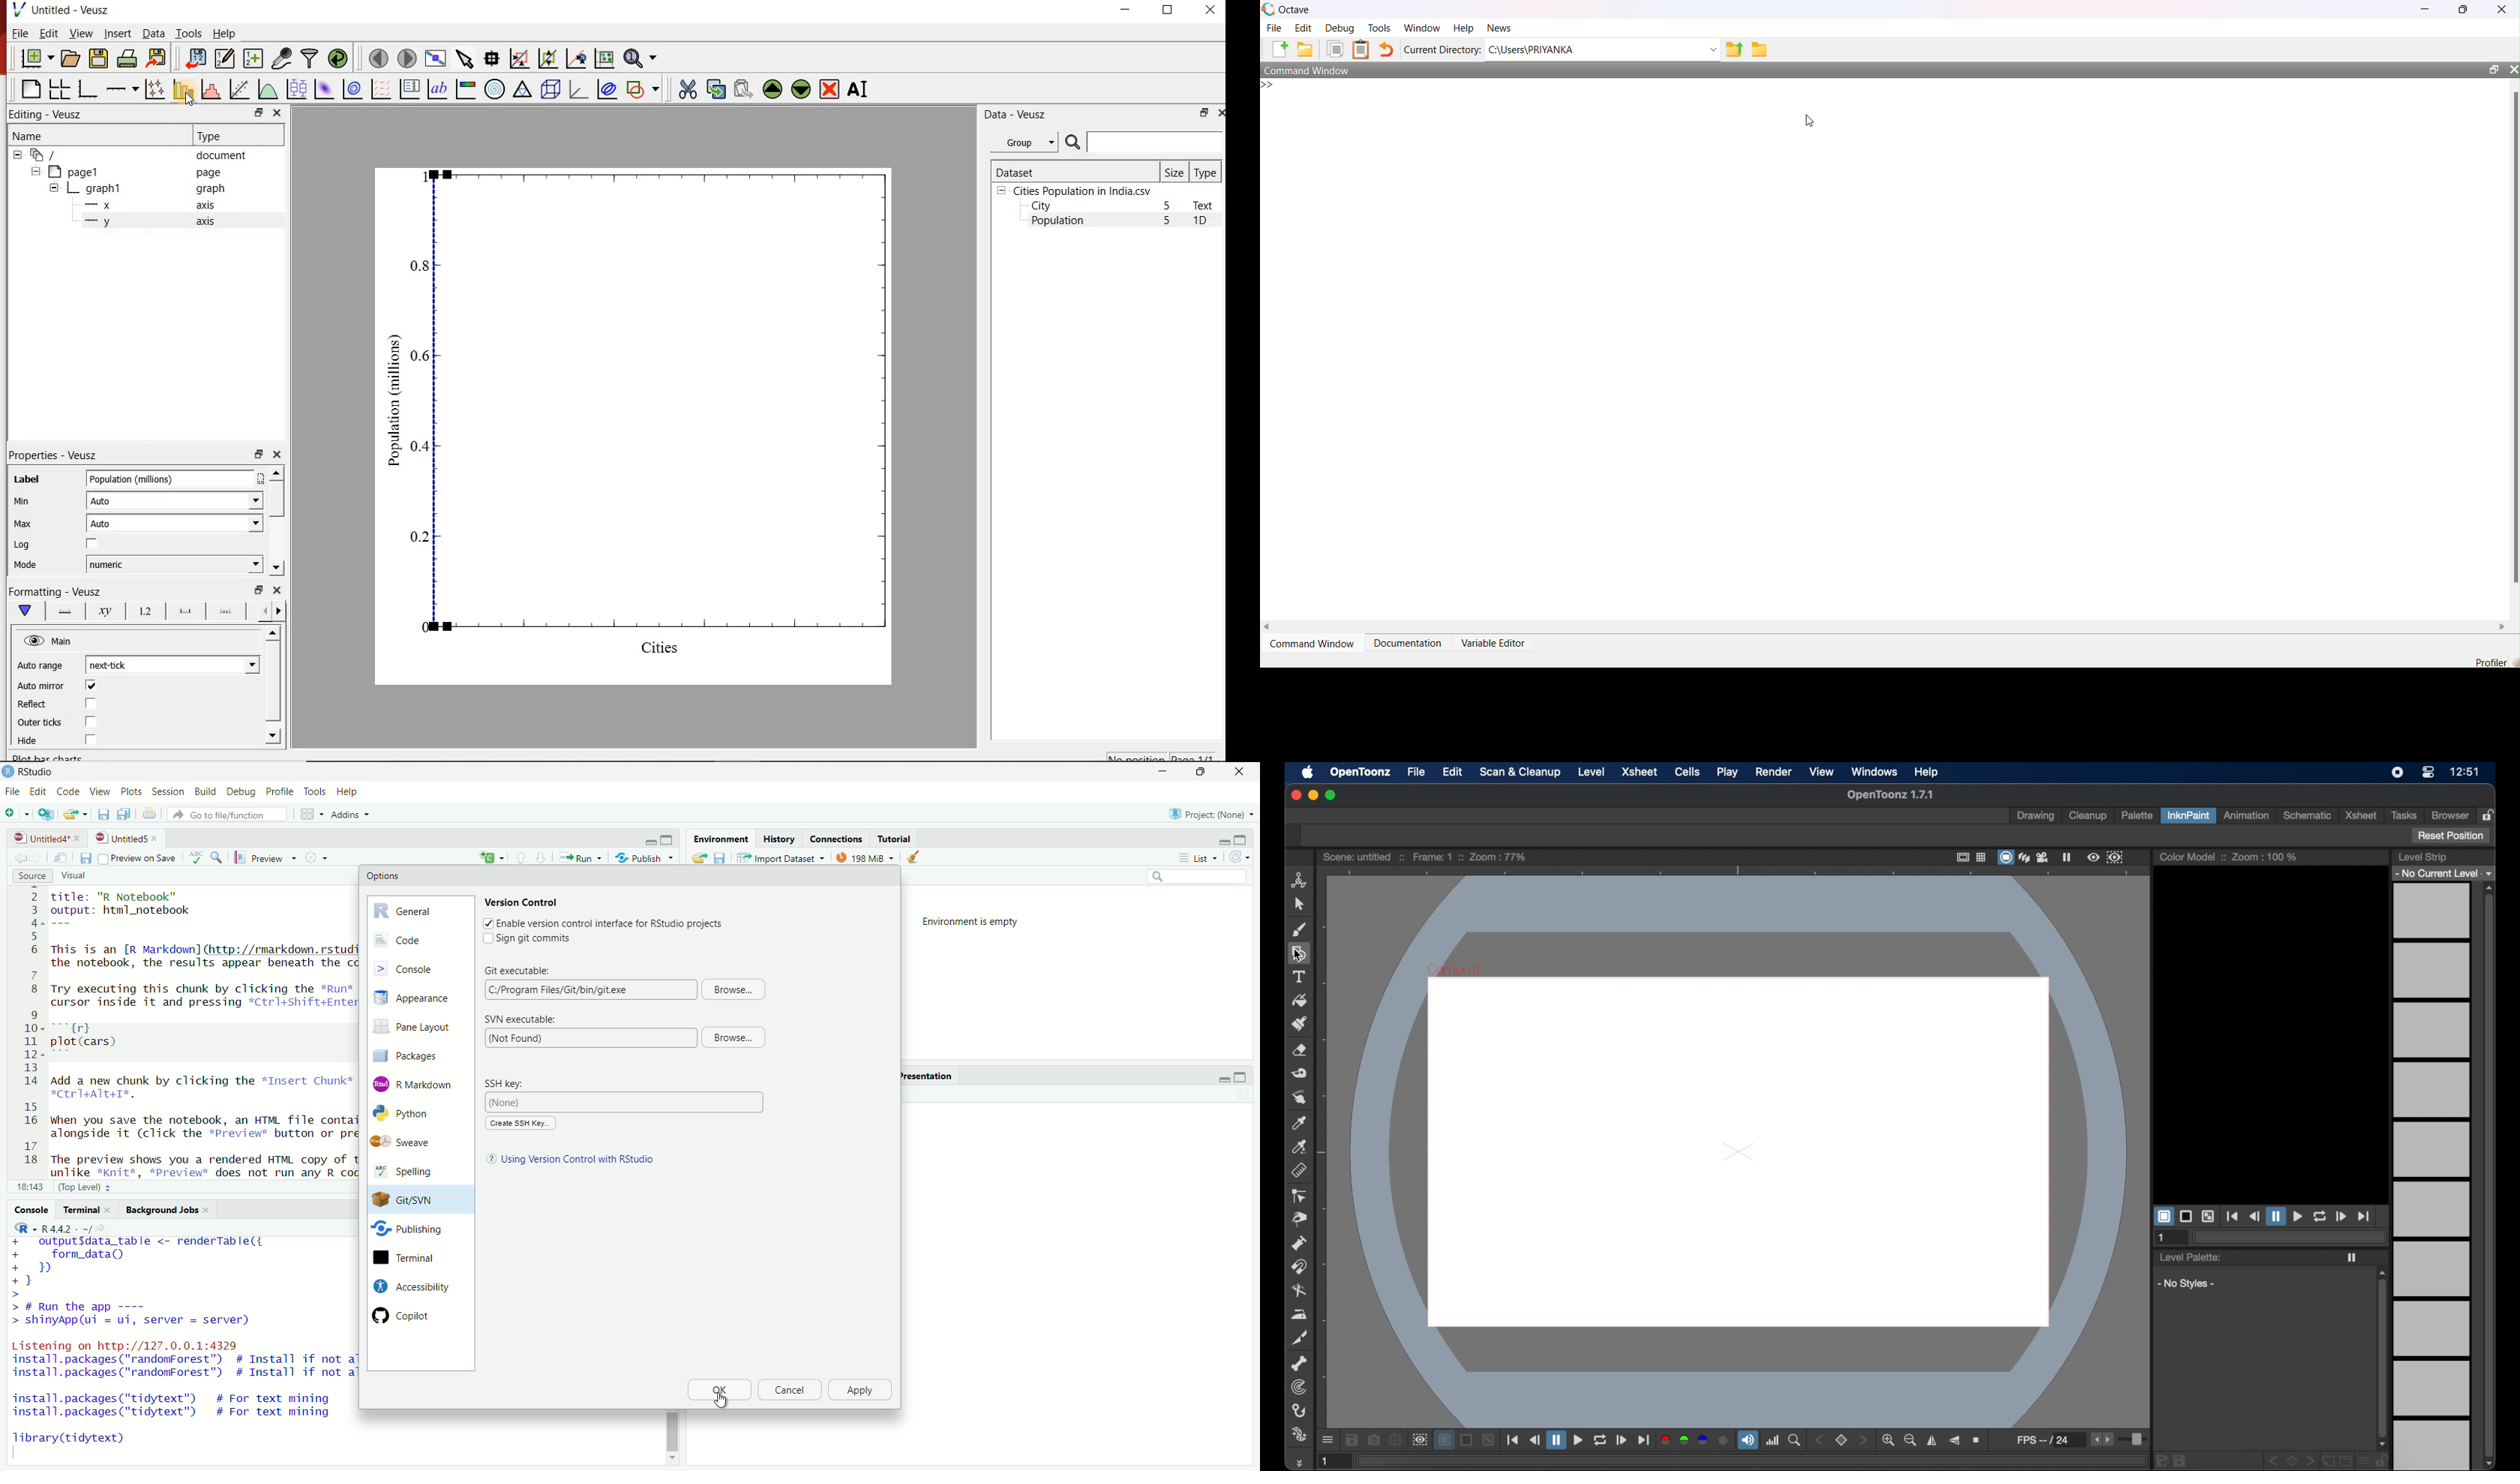 The image size is (2520, 1484). What do you see at coordinates (313, 814) in the screenshot?
I see `workspace panes` at bounding box center [313, 814].